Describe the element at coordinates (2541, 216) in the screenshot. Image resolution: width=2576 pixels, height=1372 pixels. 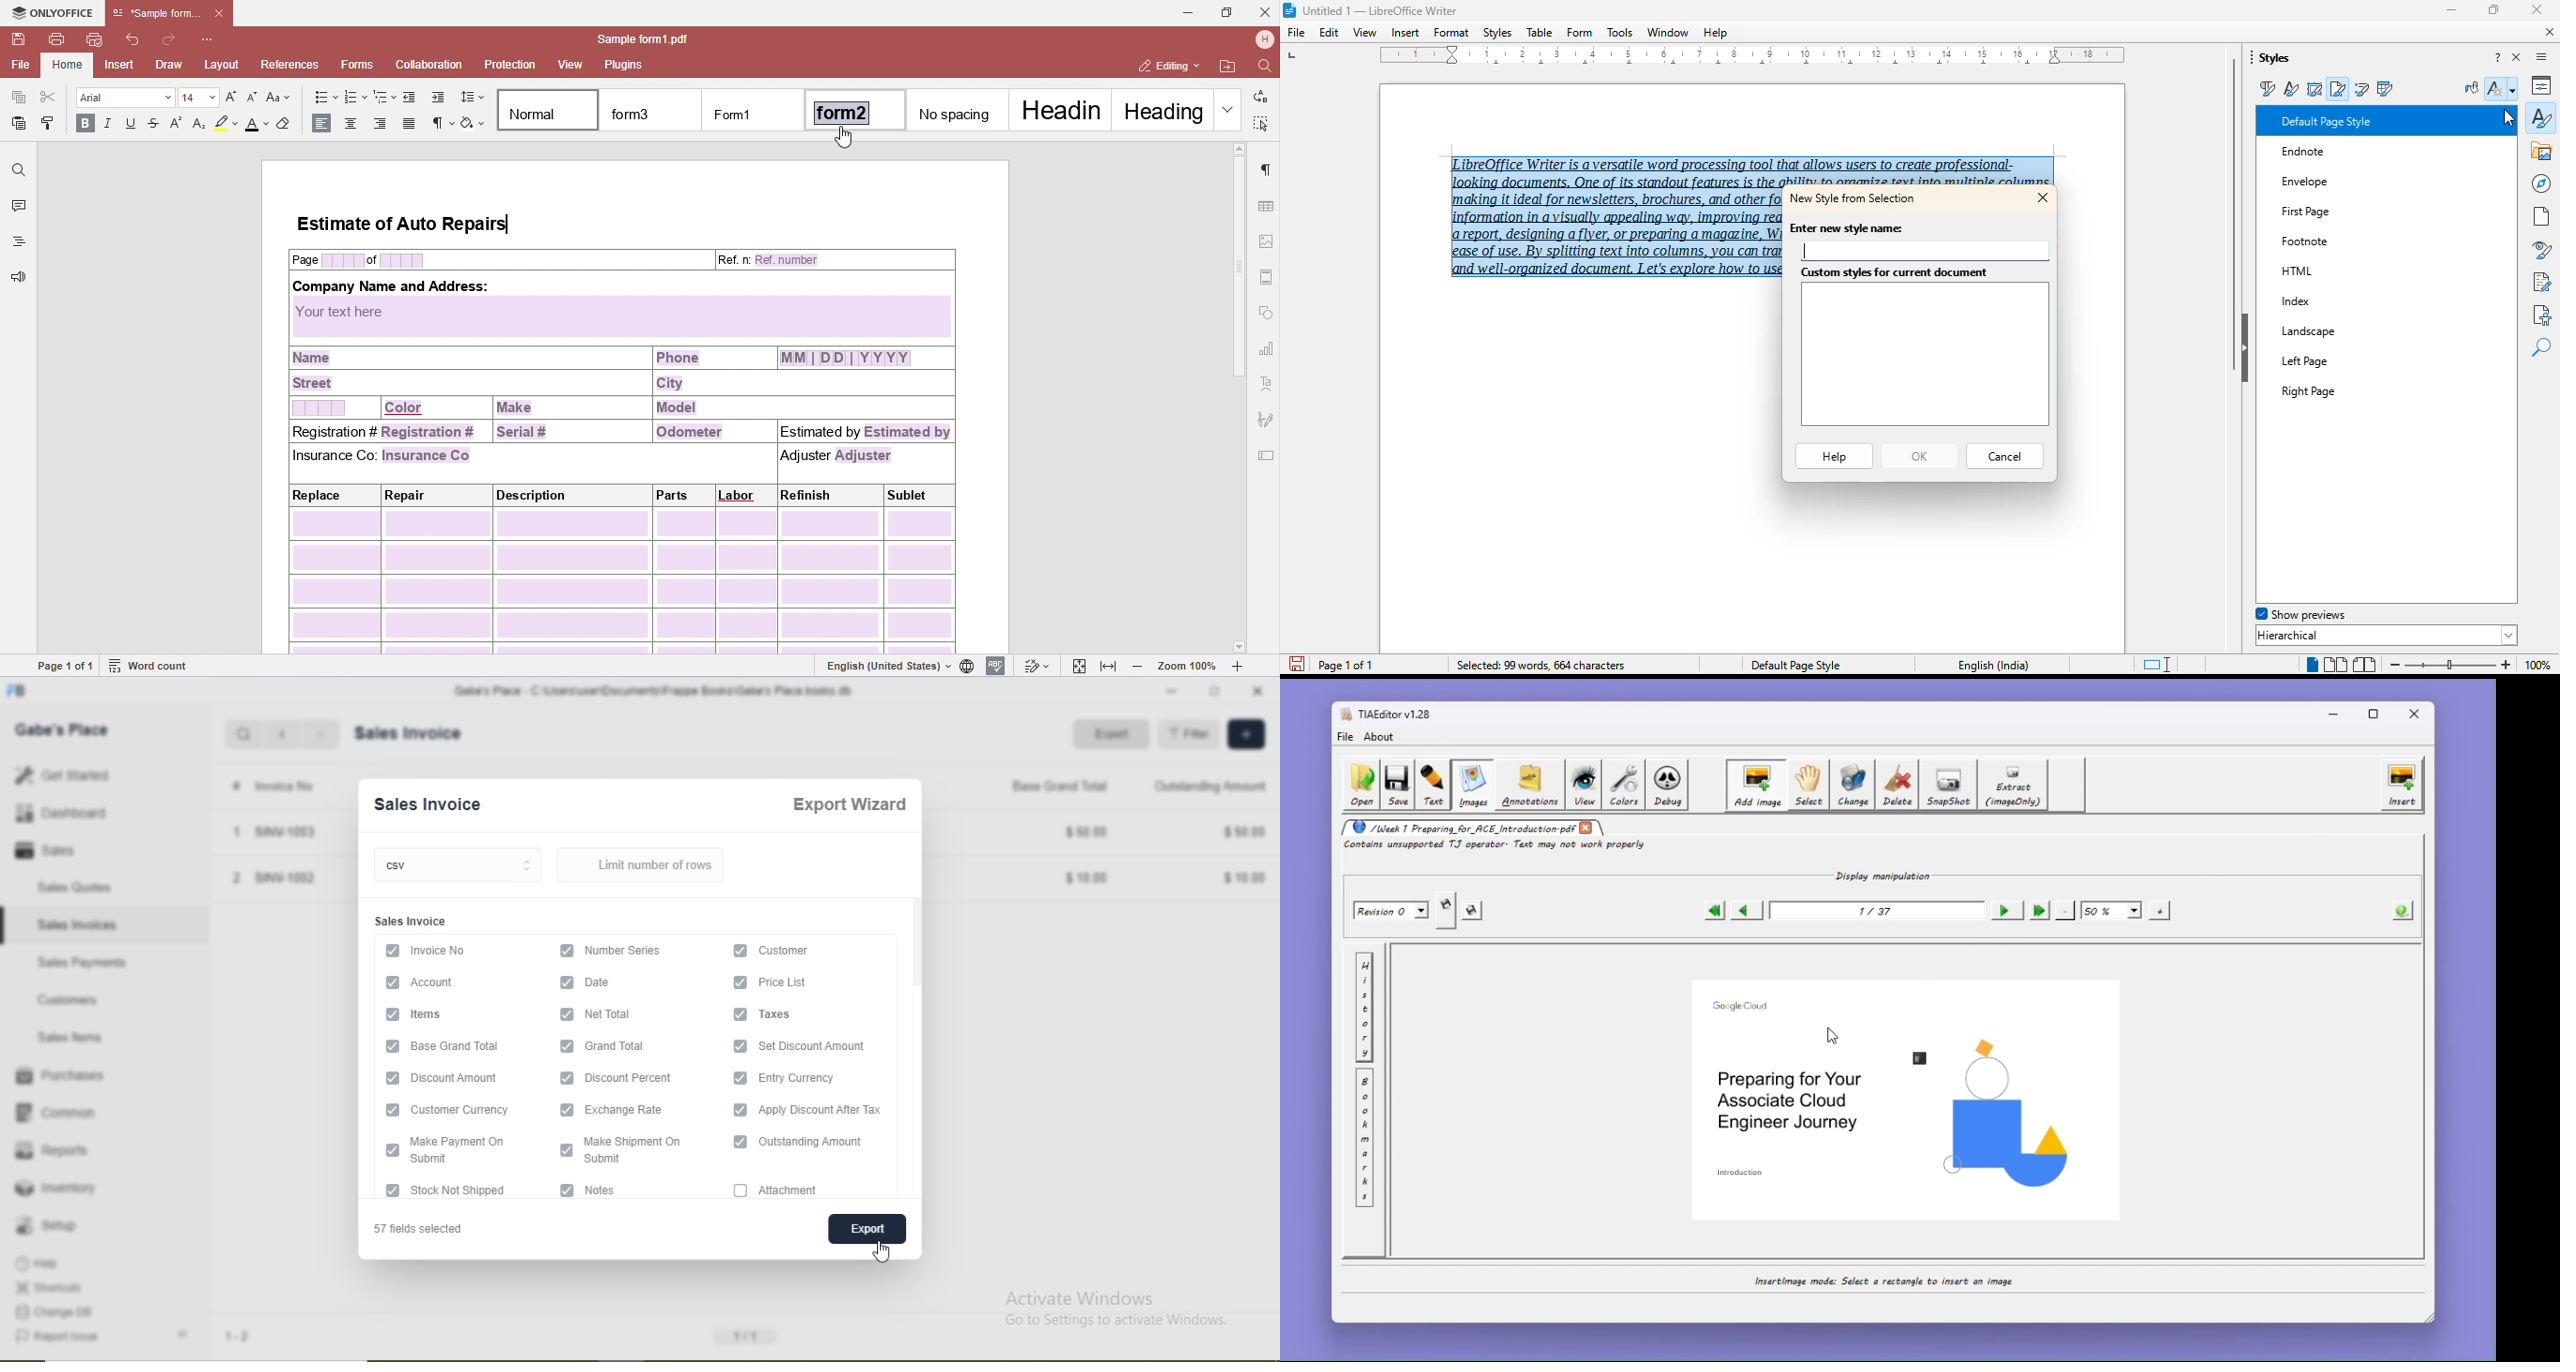
I see `page` at that location.